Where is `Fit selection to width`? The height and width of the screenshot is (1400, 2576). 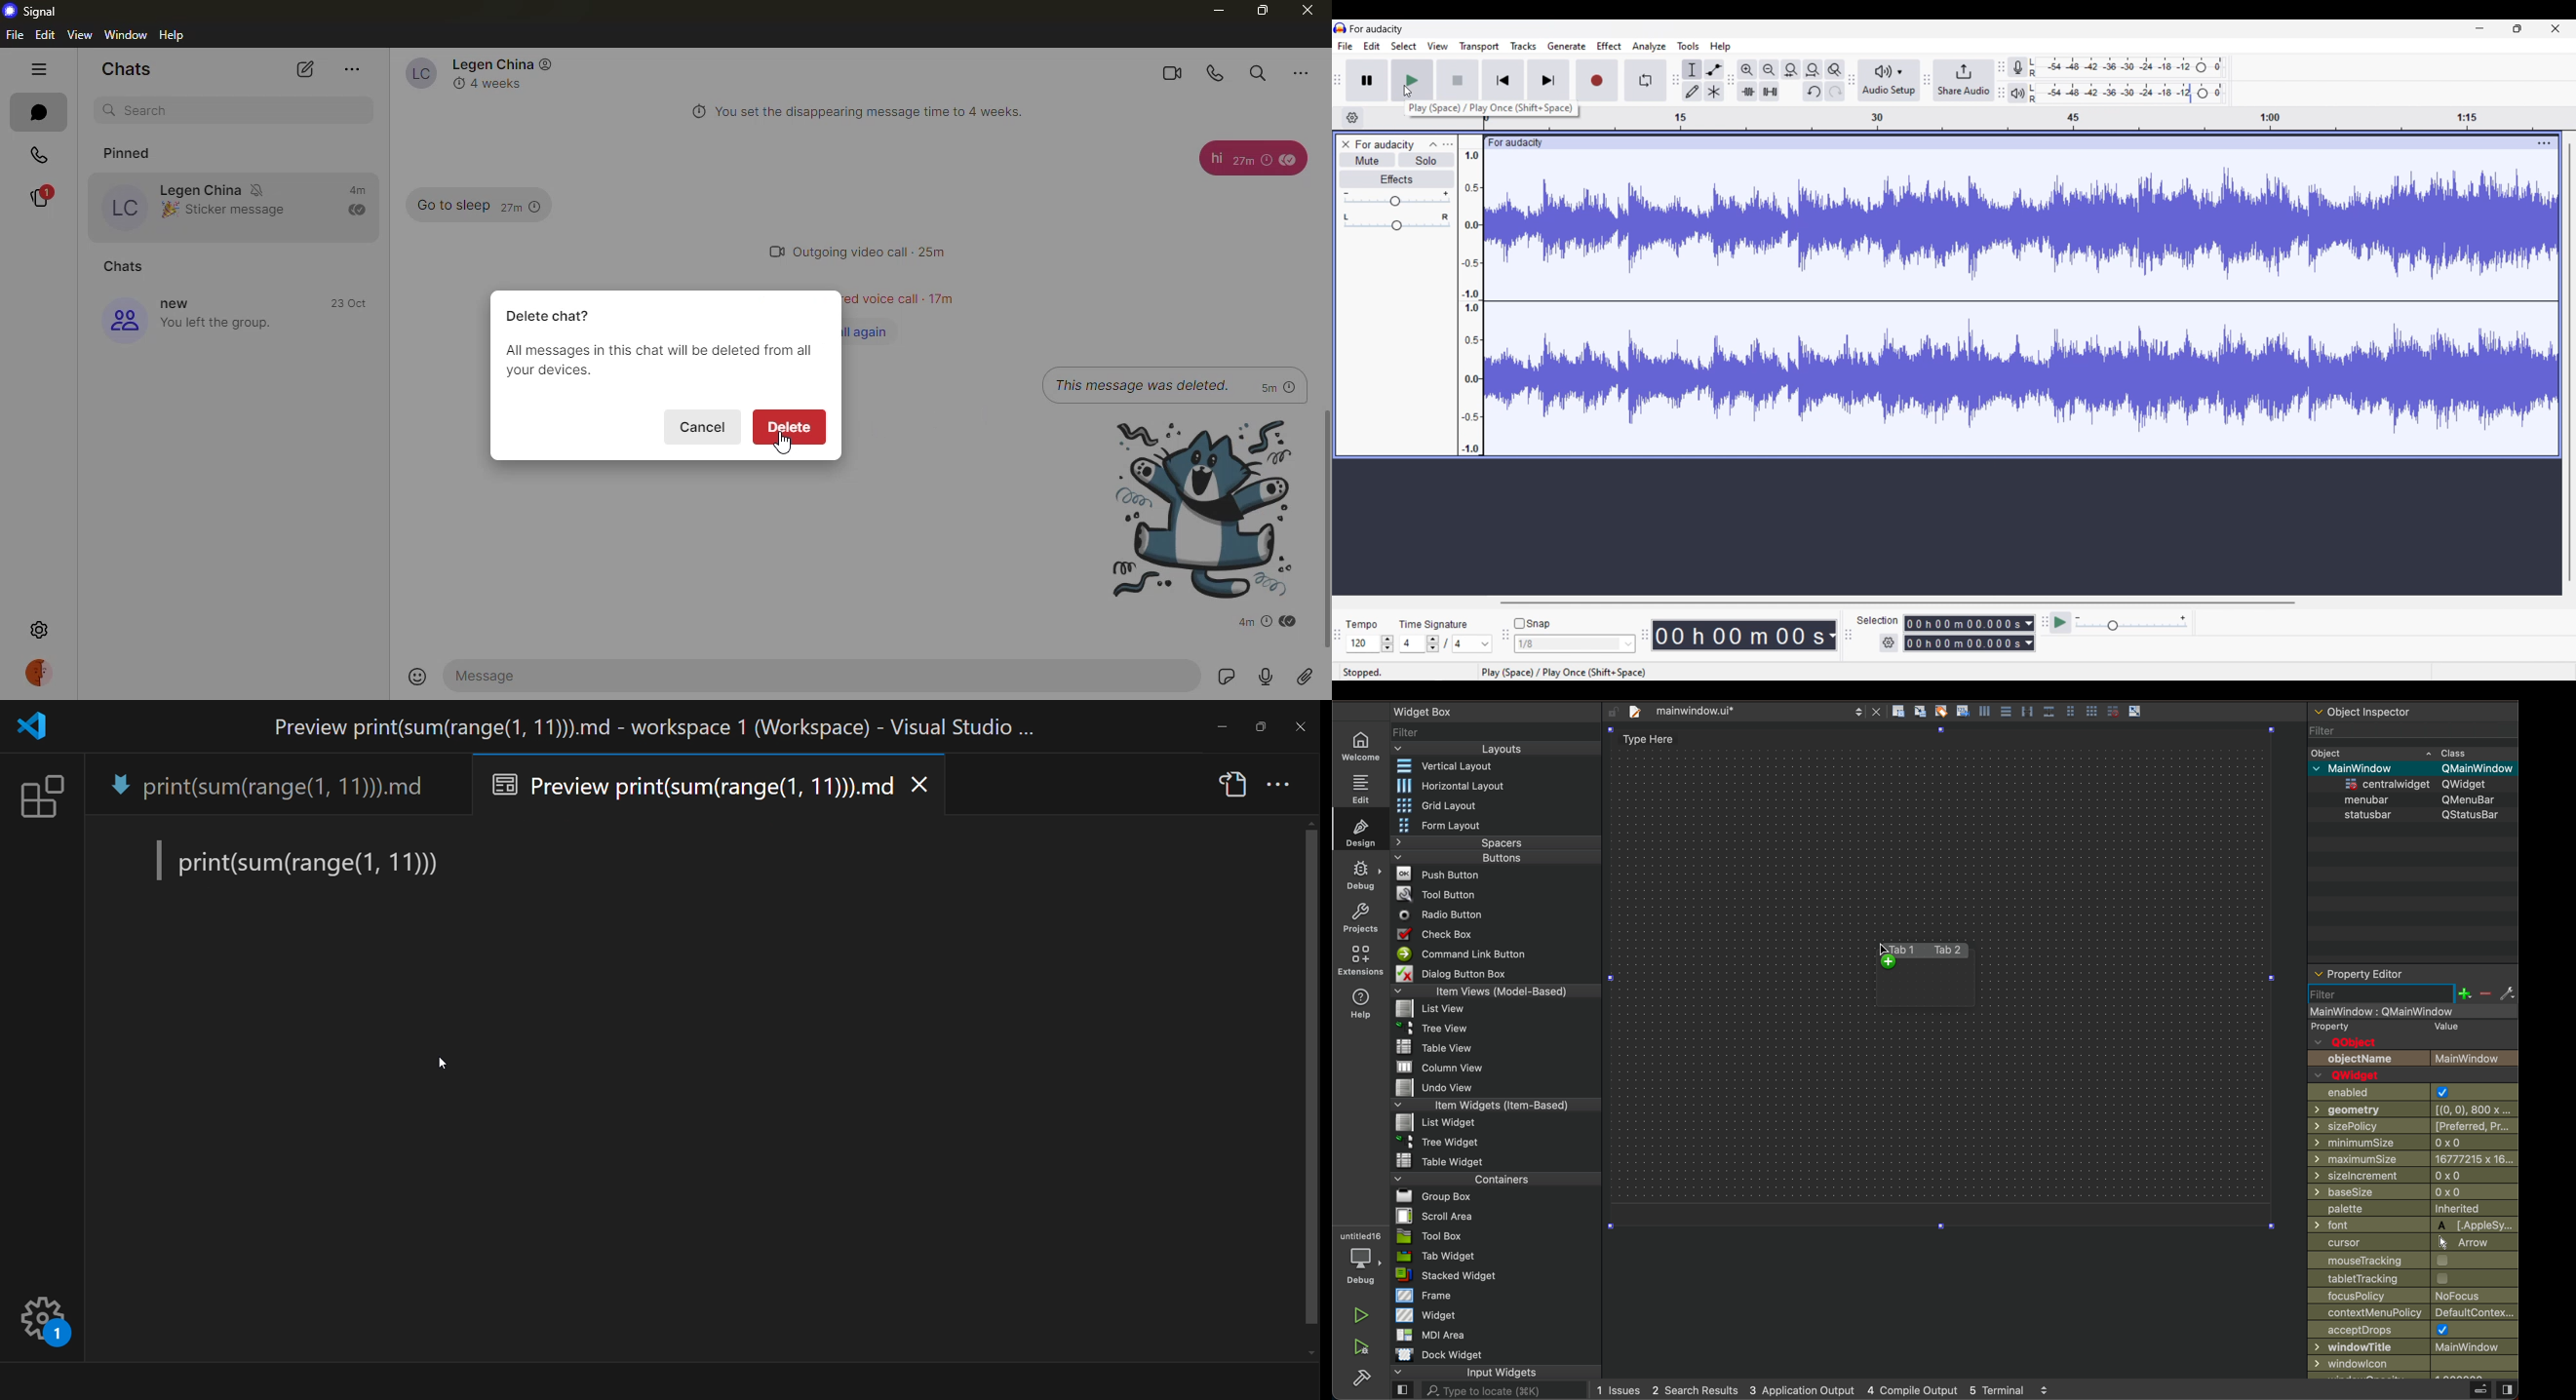
Fit selection to width is located at coordinates (1791, 70).